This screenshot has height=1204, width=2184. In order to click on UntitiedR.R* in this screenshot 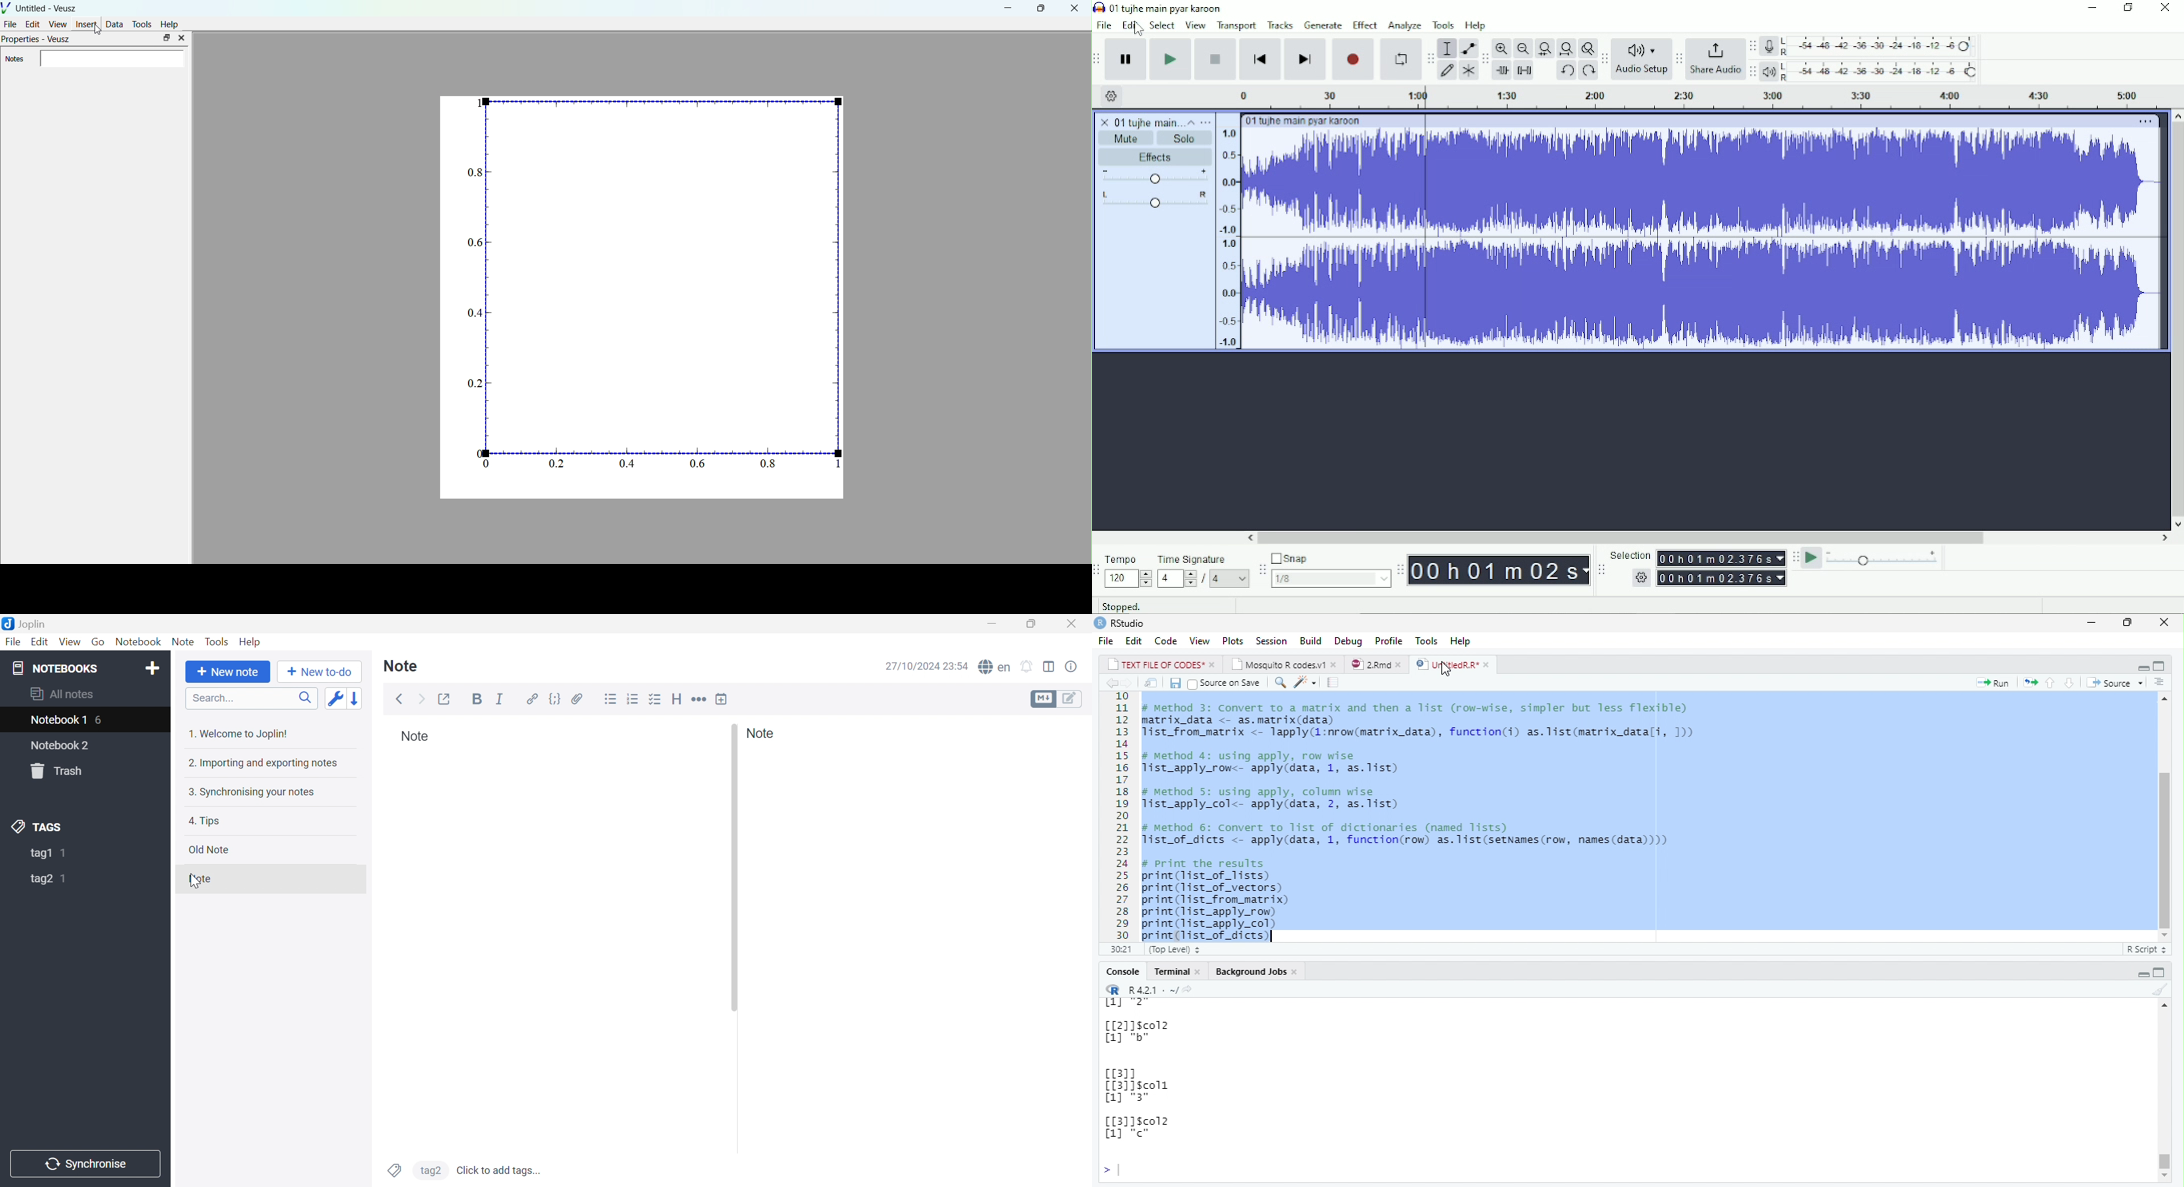, I will do `click(1455, 664)`.